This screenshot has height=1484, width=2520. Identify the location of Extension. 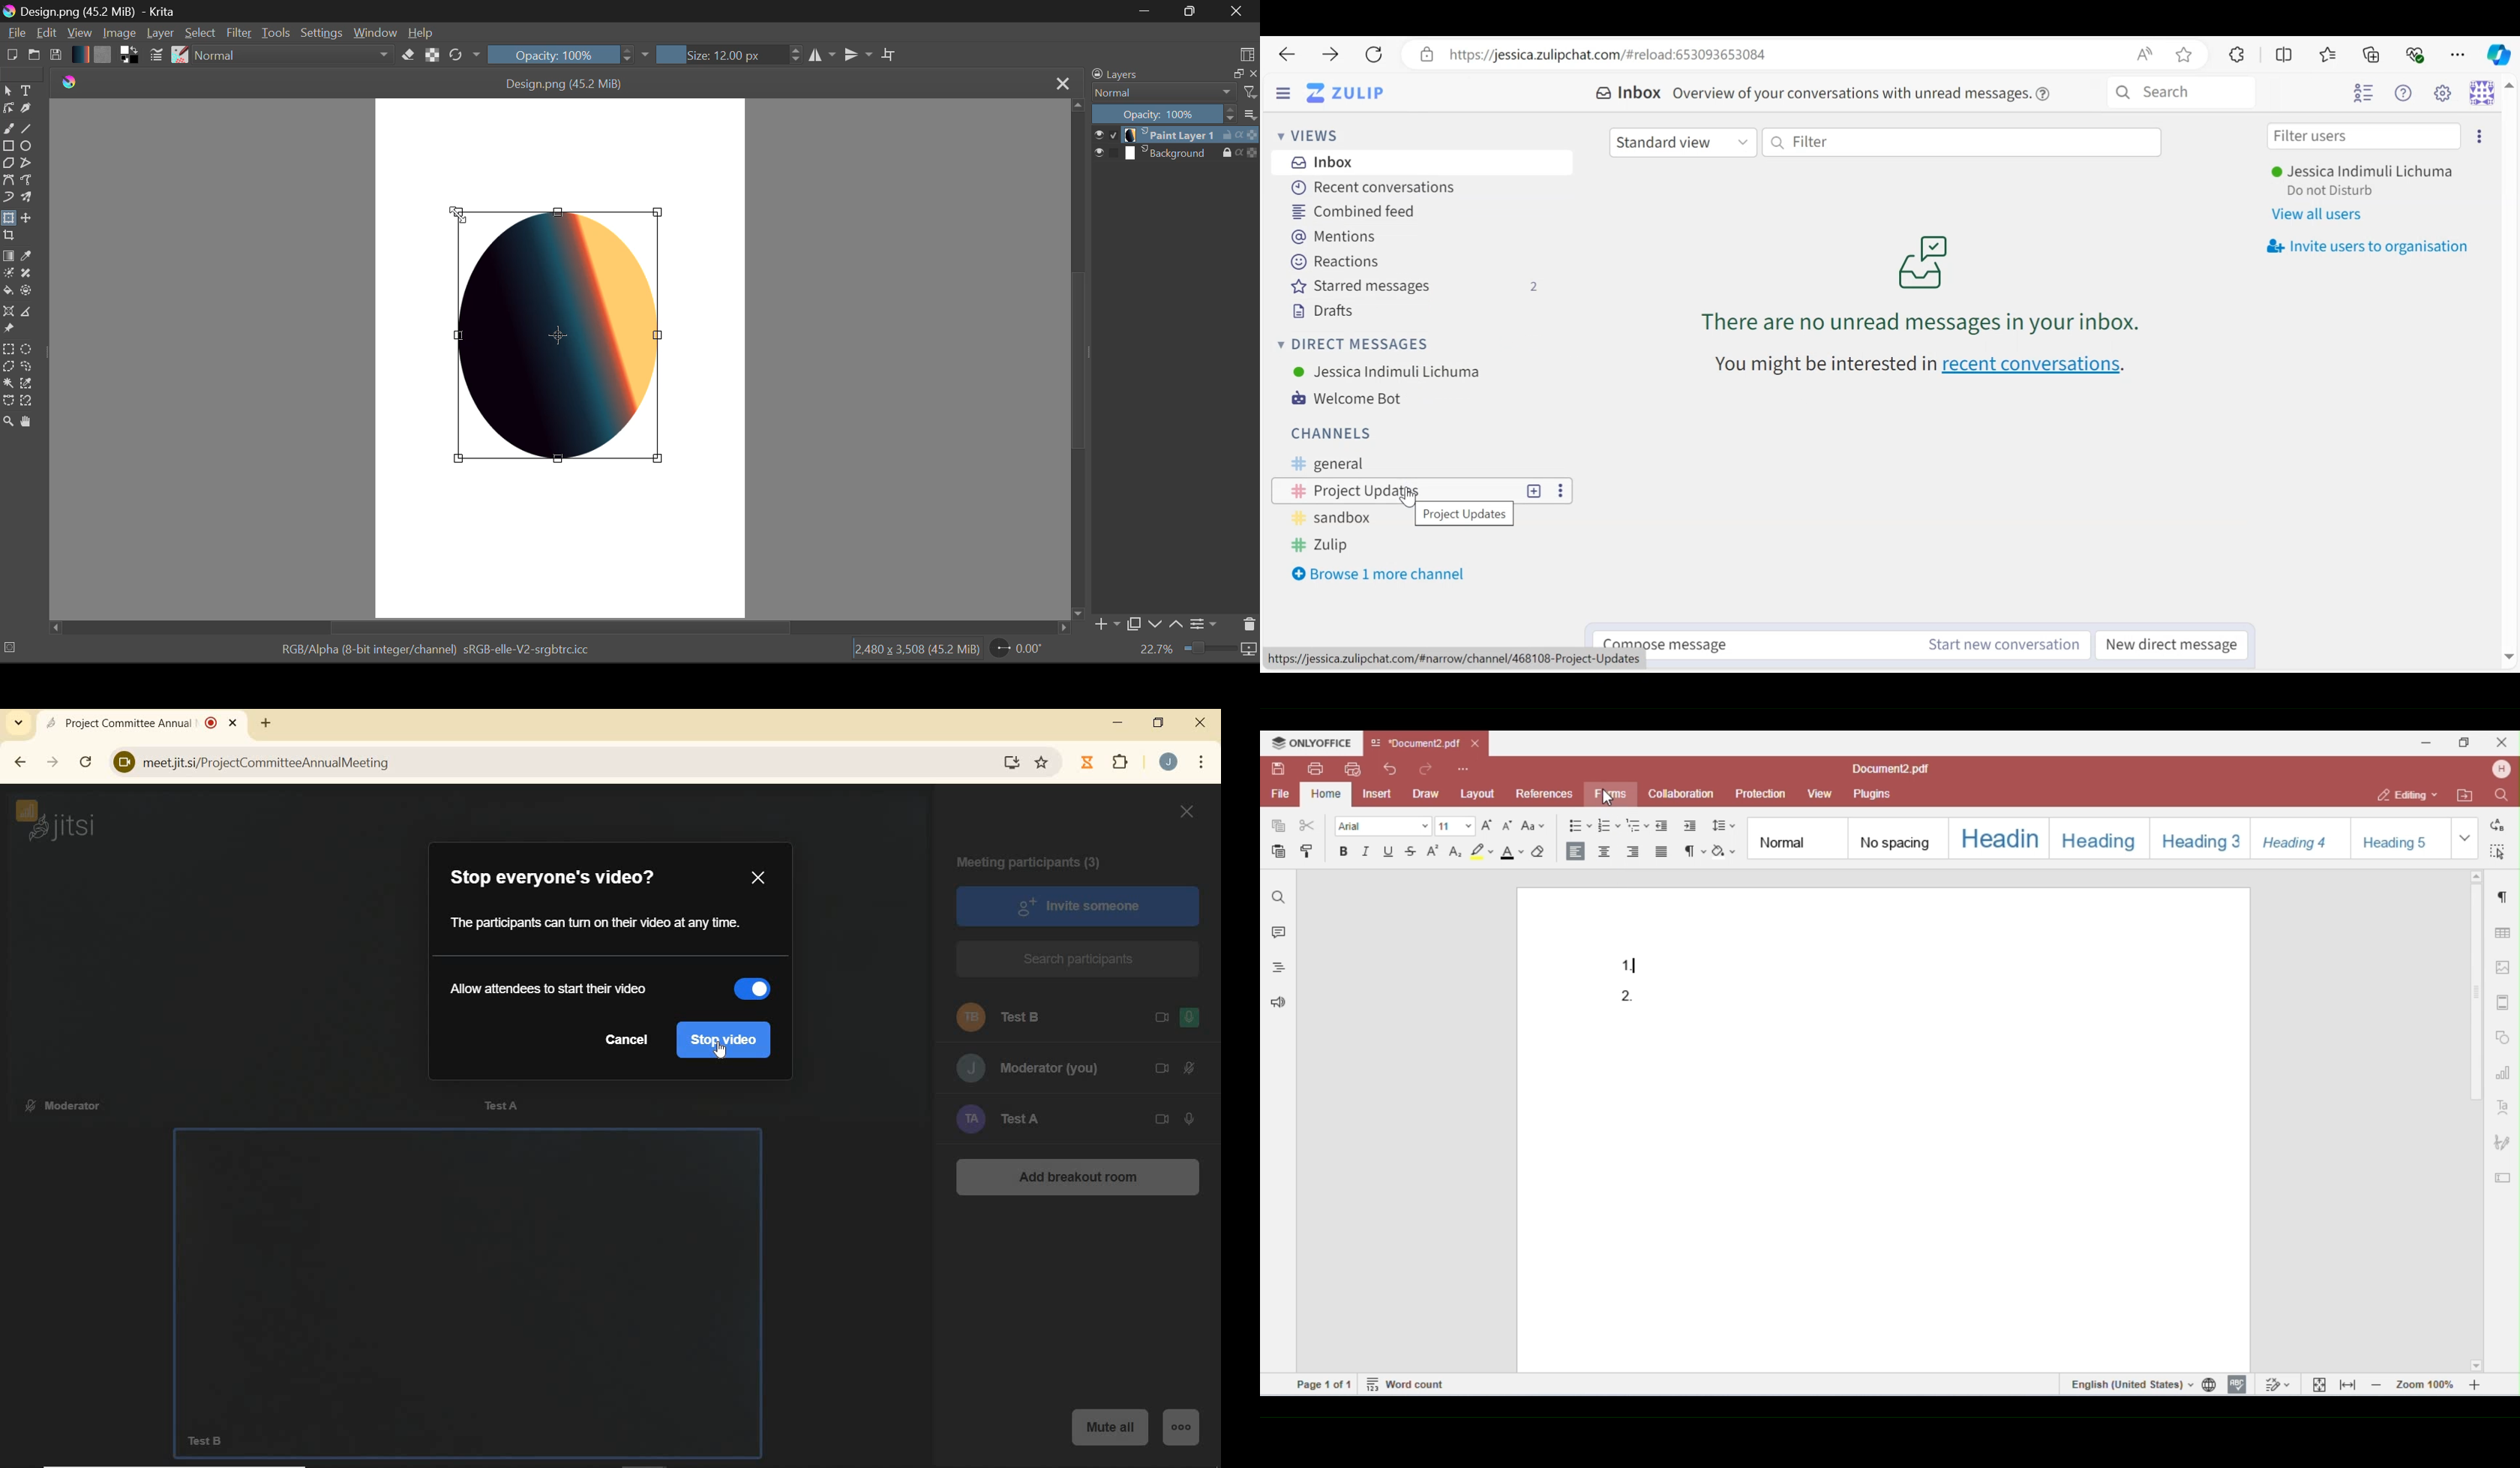
(2235, 54).